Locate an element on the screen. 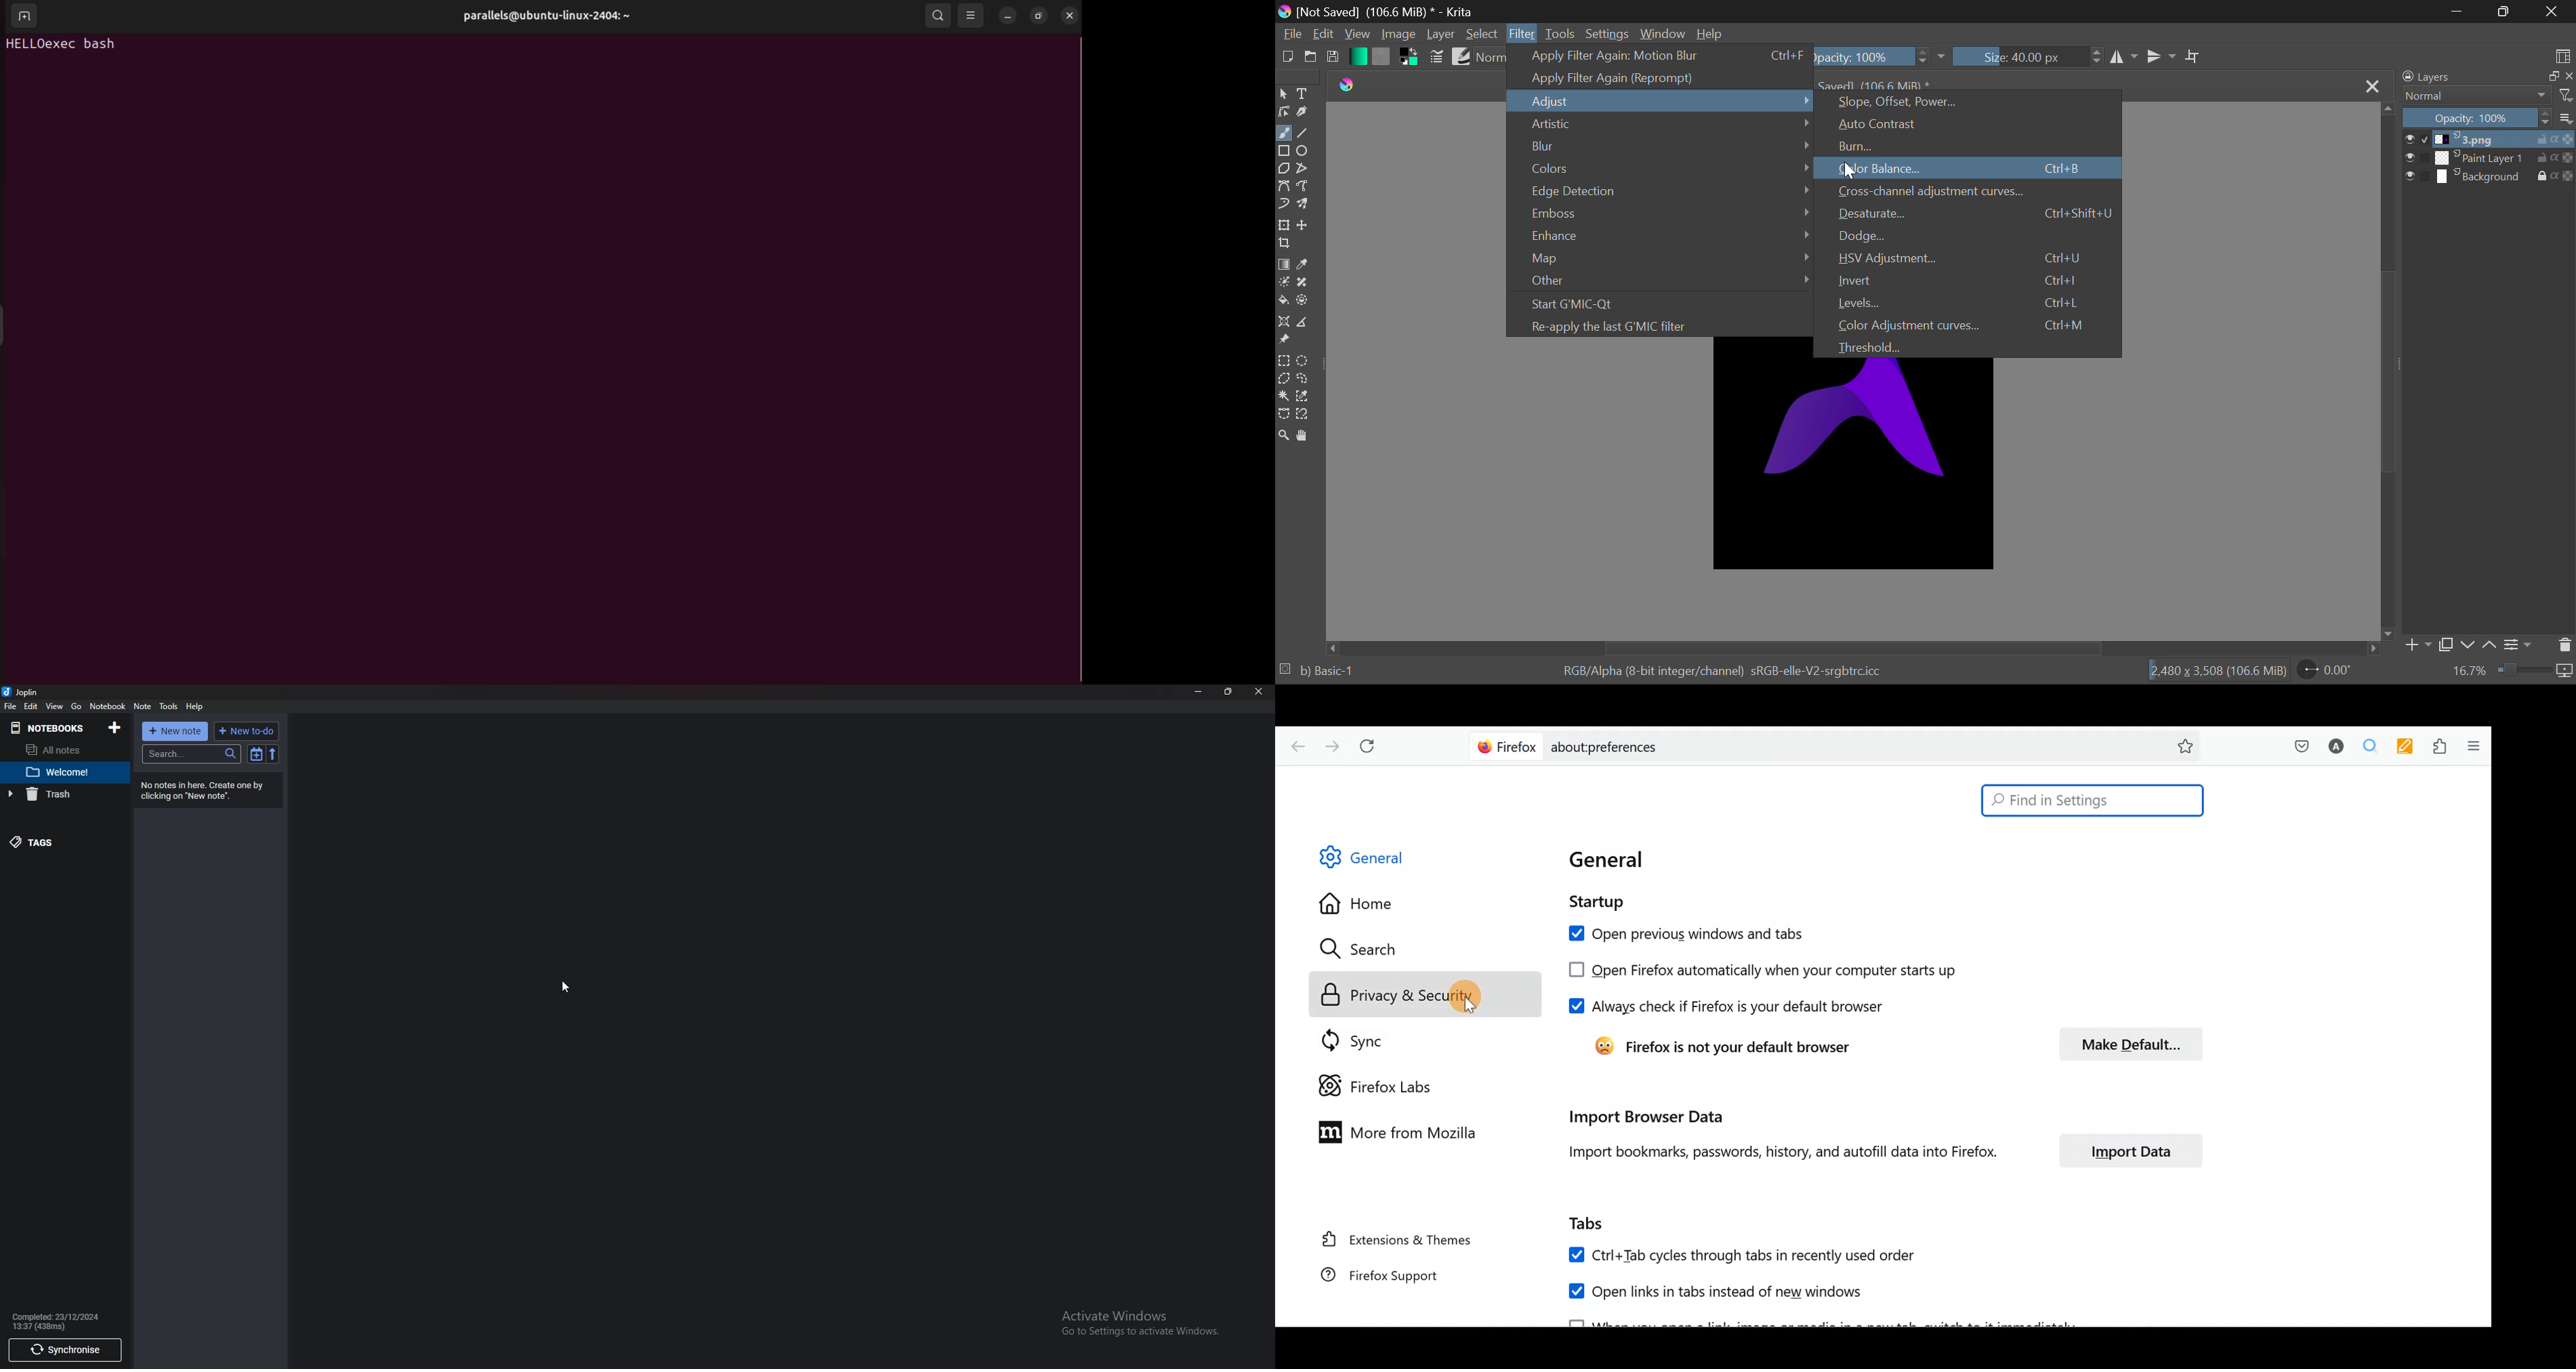 This screenshot has width=2576, height=1372. General is located at coordinates (1362, 849).